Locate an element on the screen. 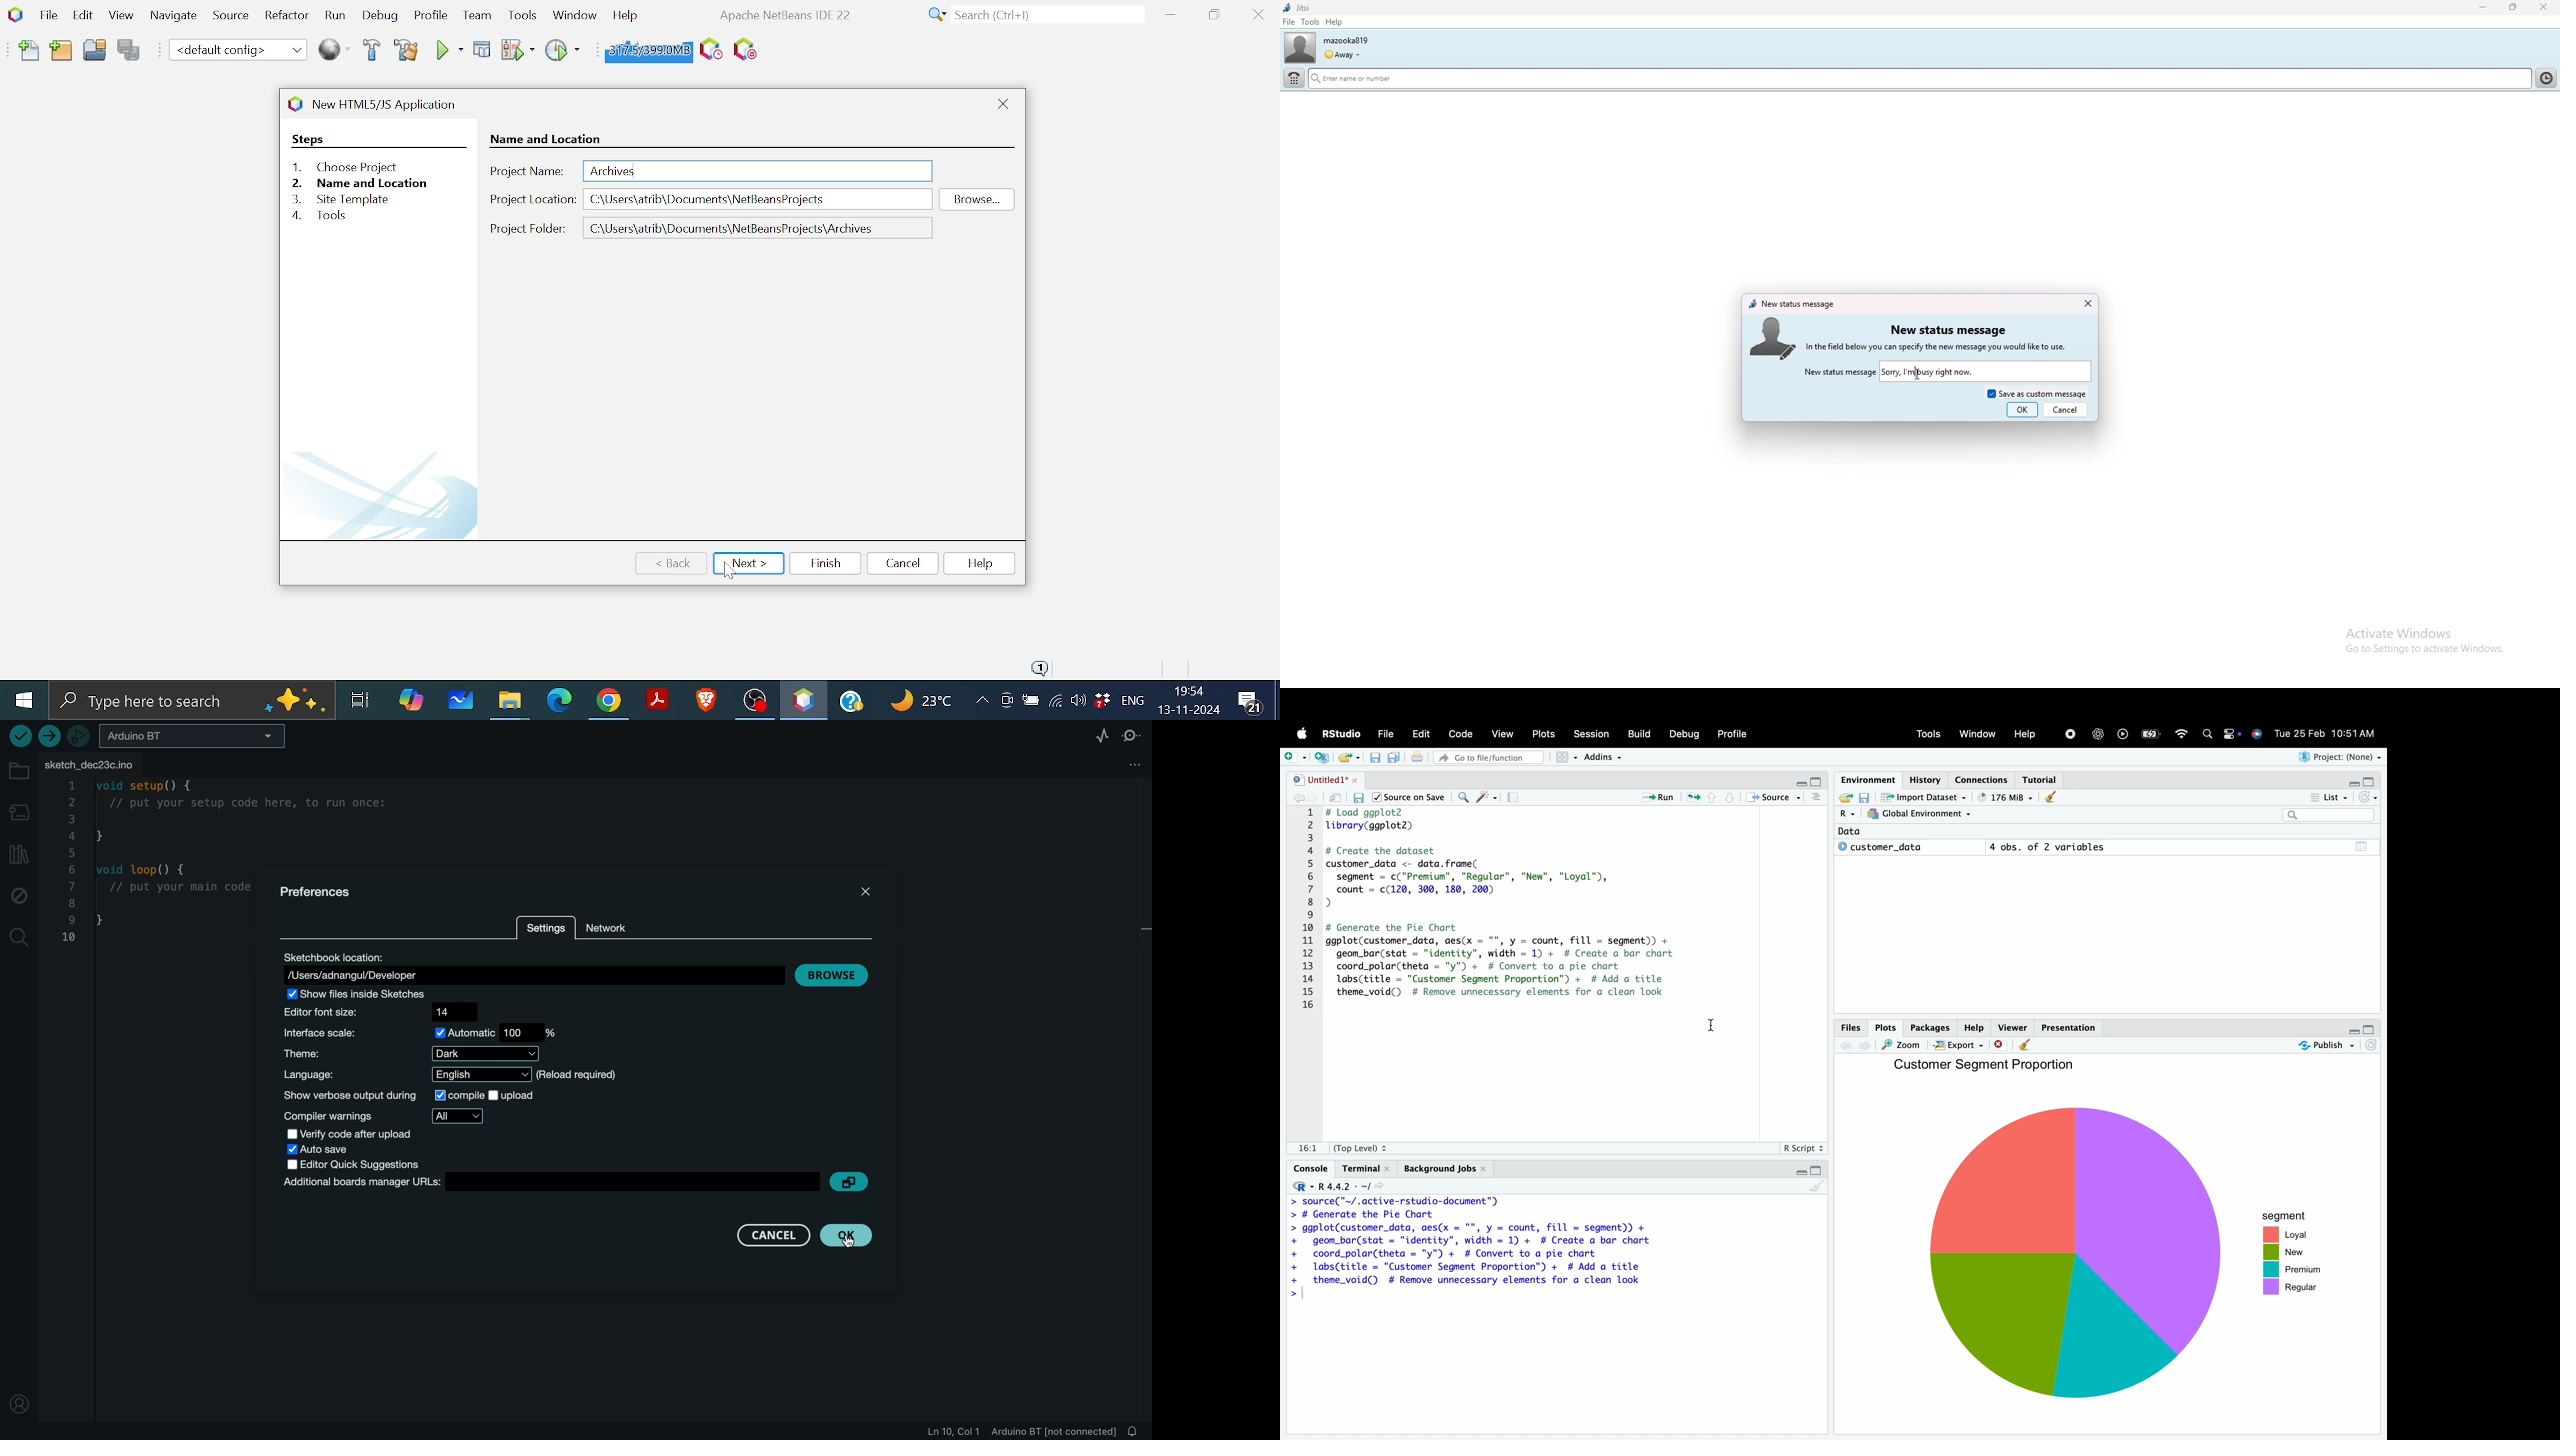 This screenshot has width=2576, height=1456. search is located at coordinates (1464, 799).